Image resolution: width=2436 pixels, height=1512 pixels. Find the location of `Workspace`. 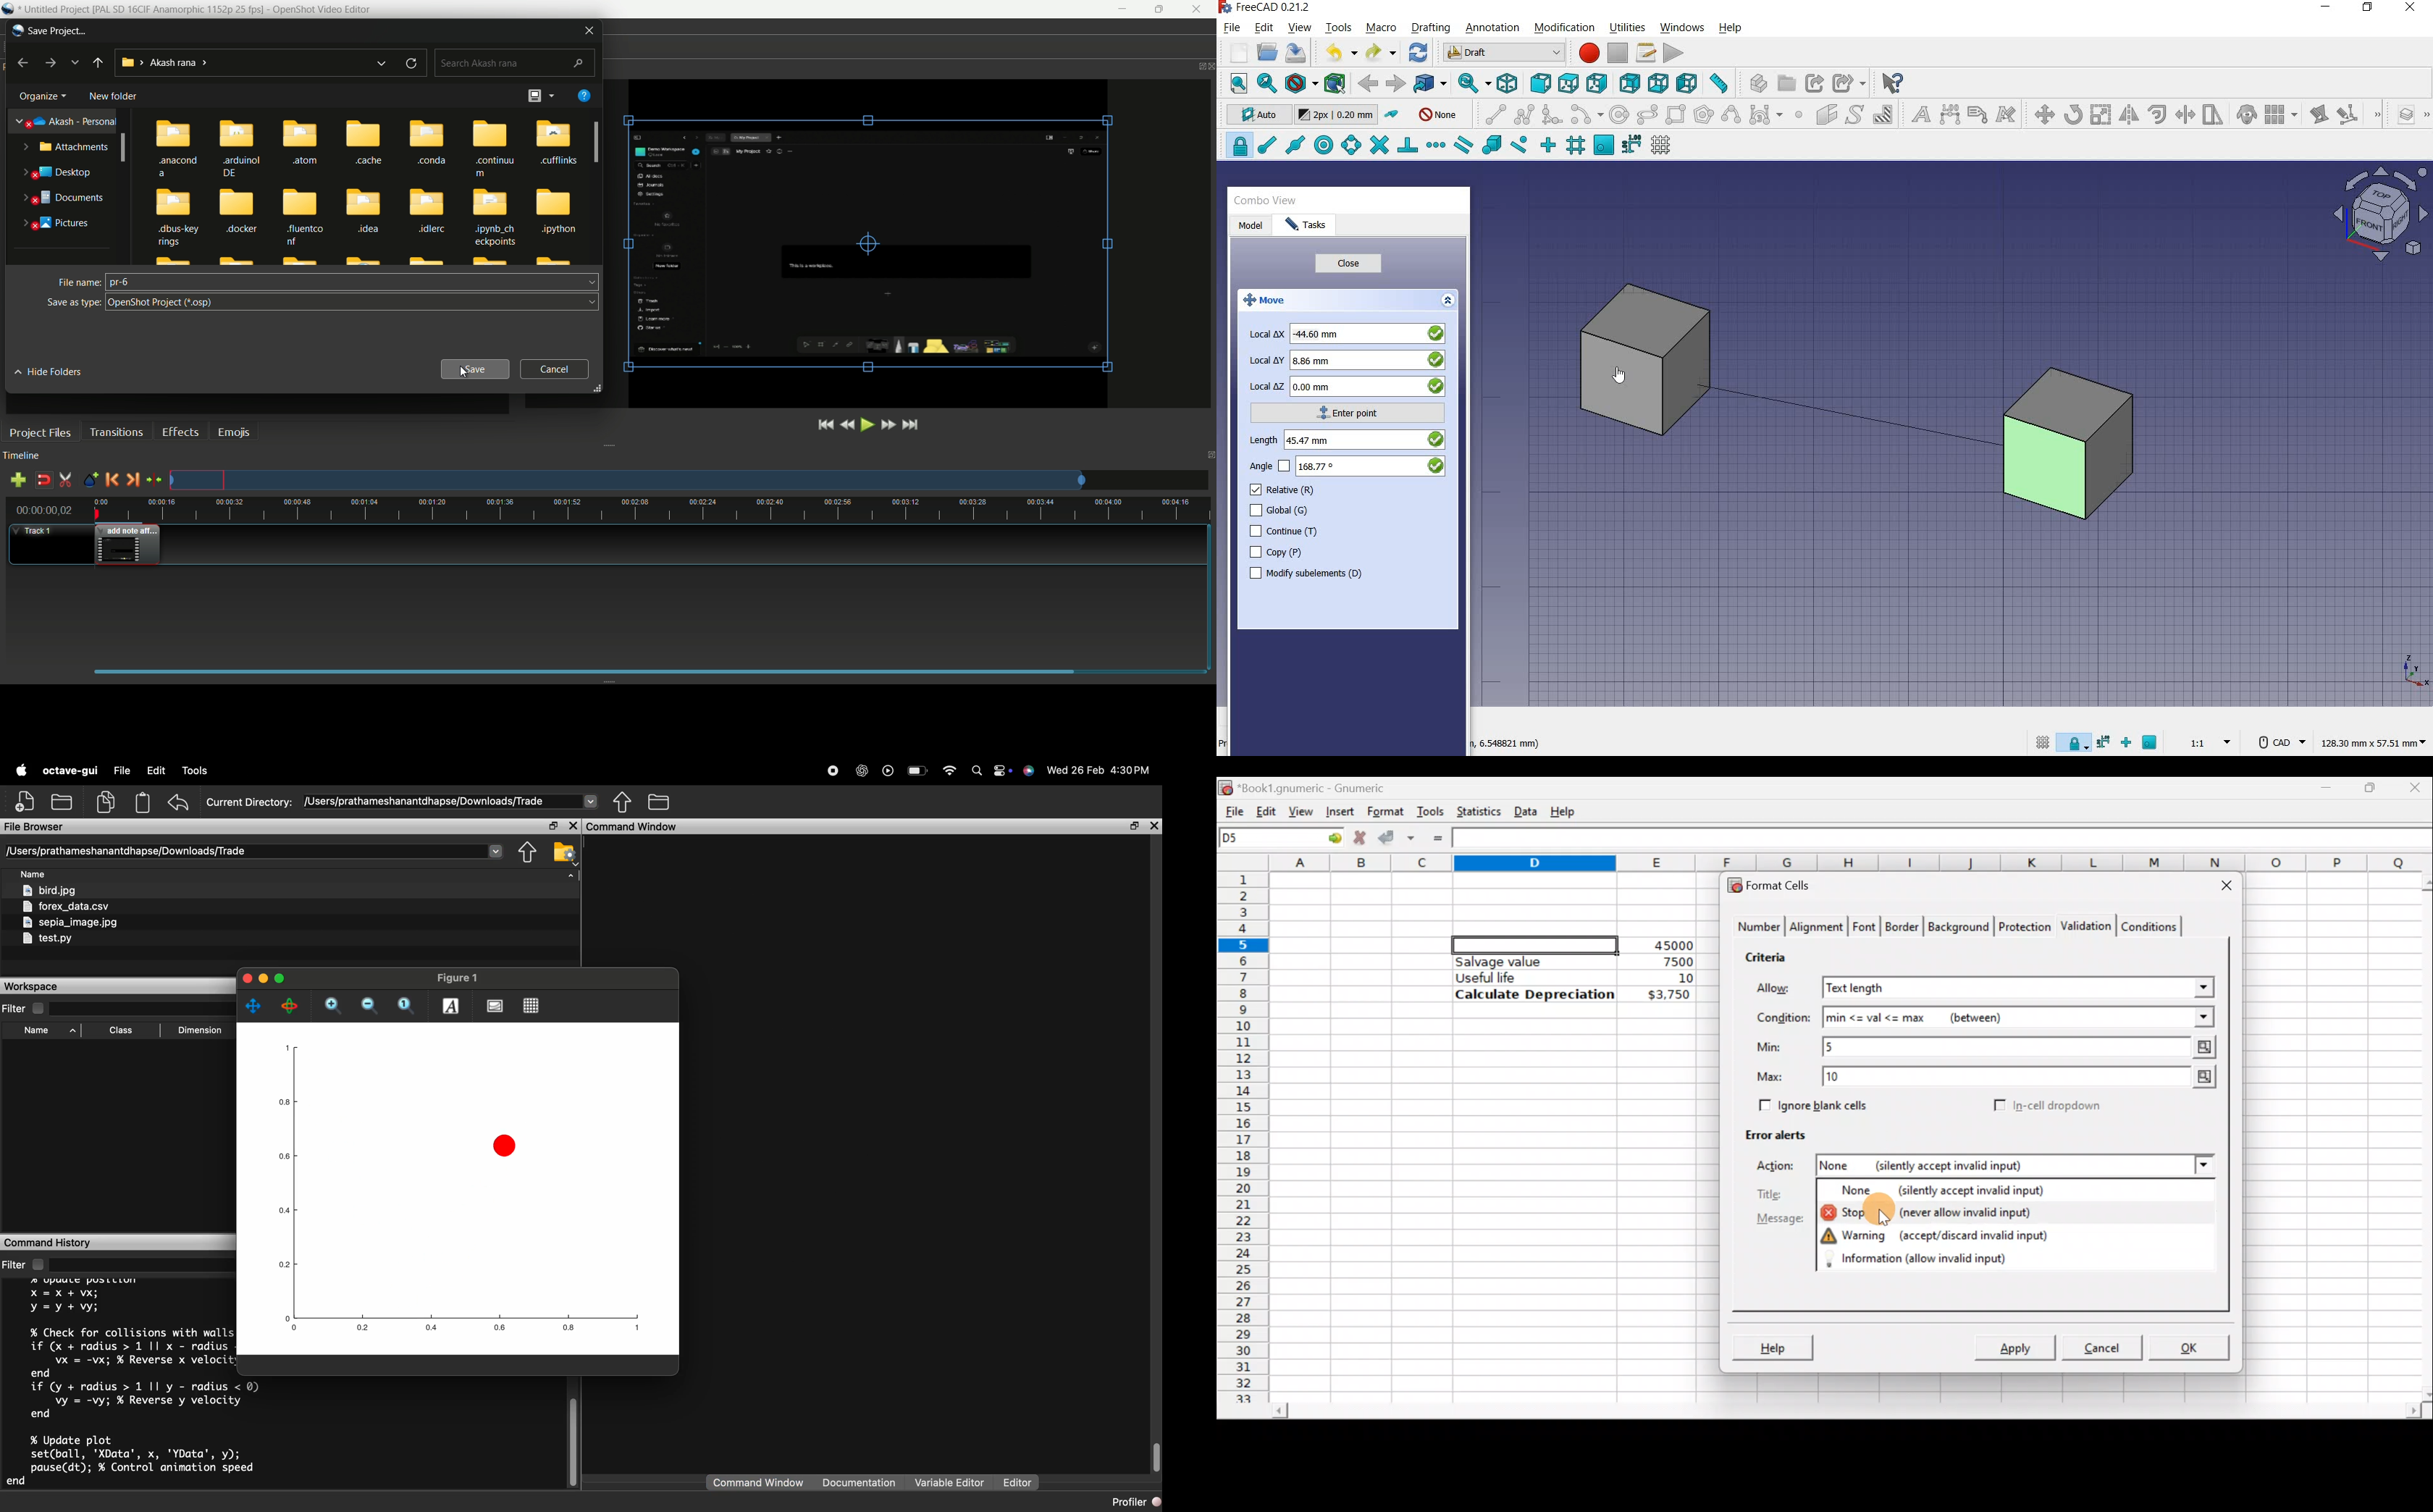

Workspace is located at coordinates (32, 987).